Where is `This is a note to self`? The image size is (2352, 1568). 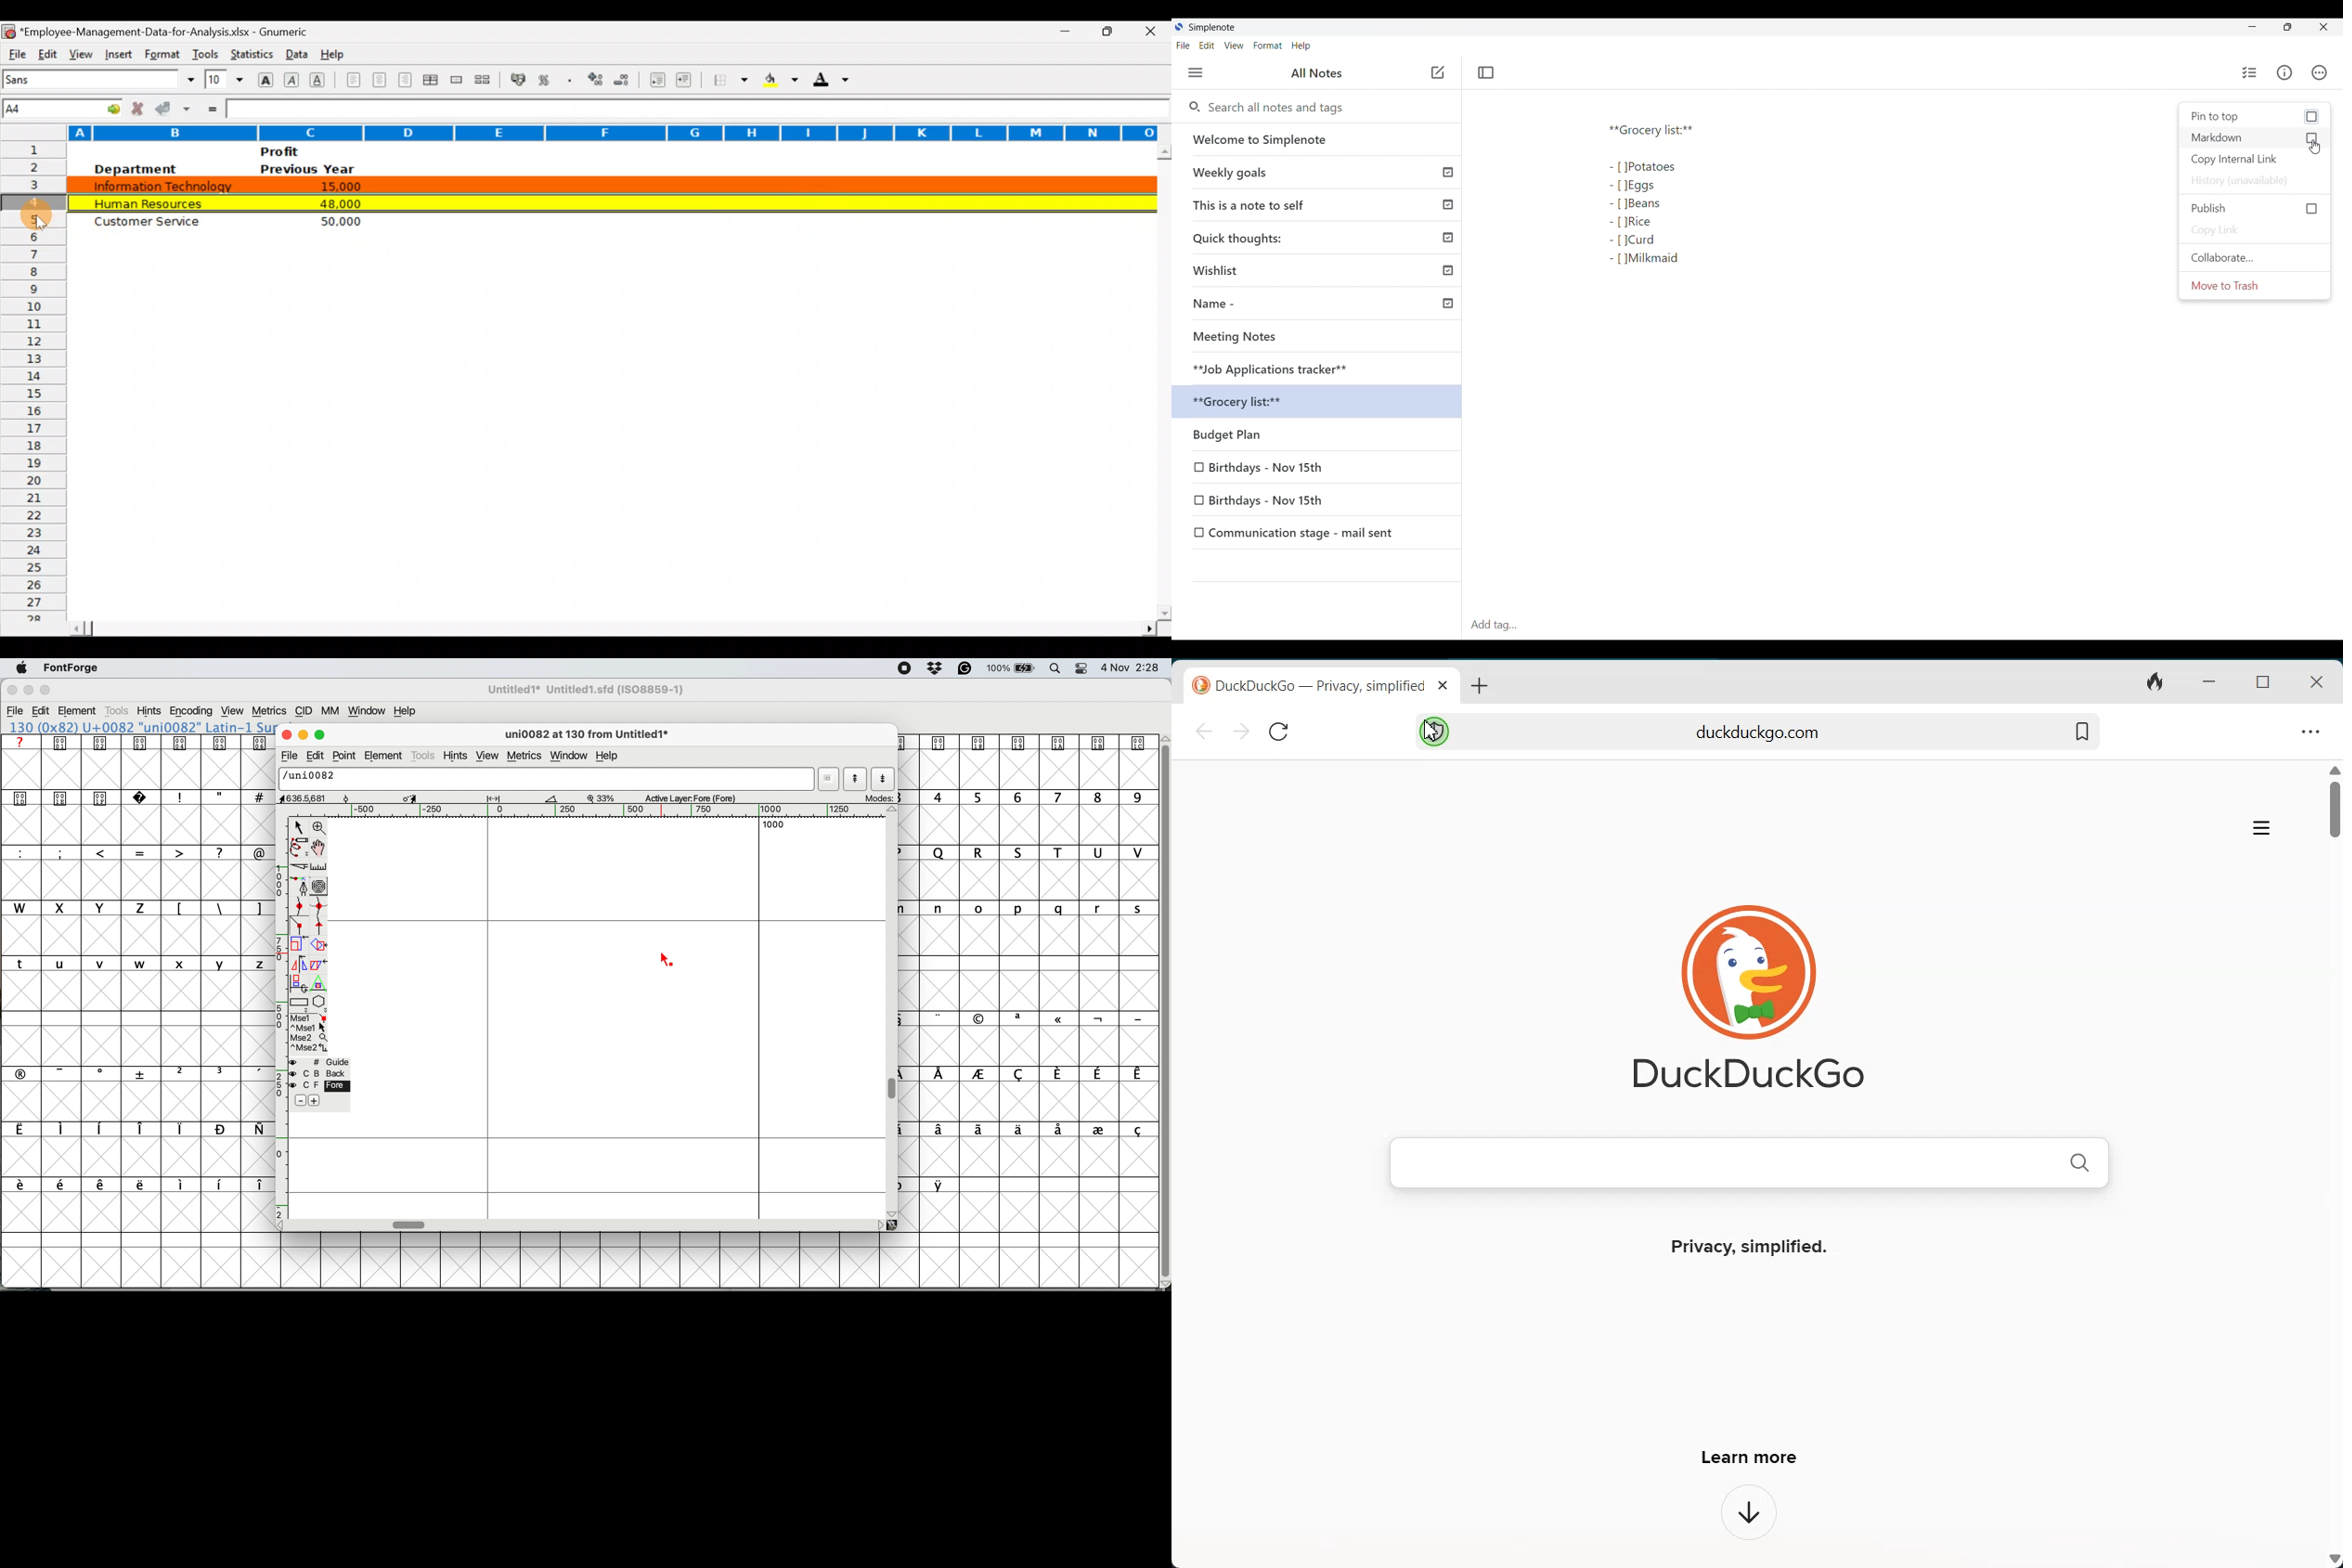 This is a note to self is located at coordinates (1321, 206).